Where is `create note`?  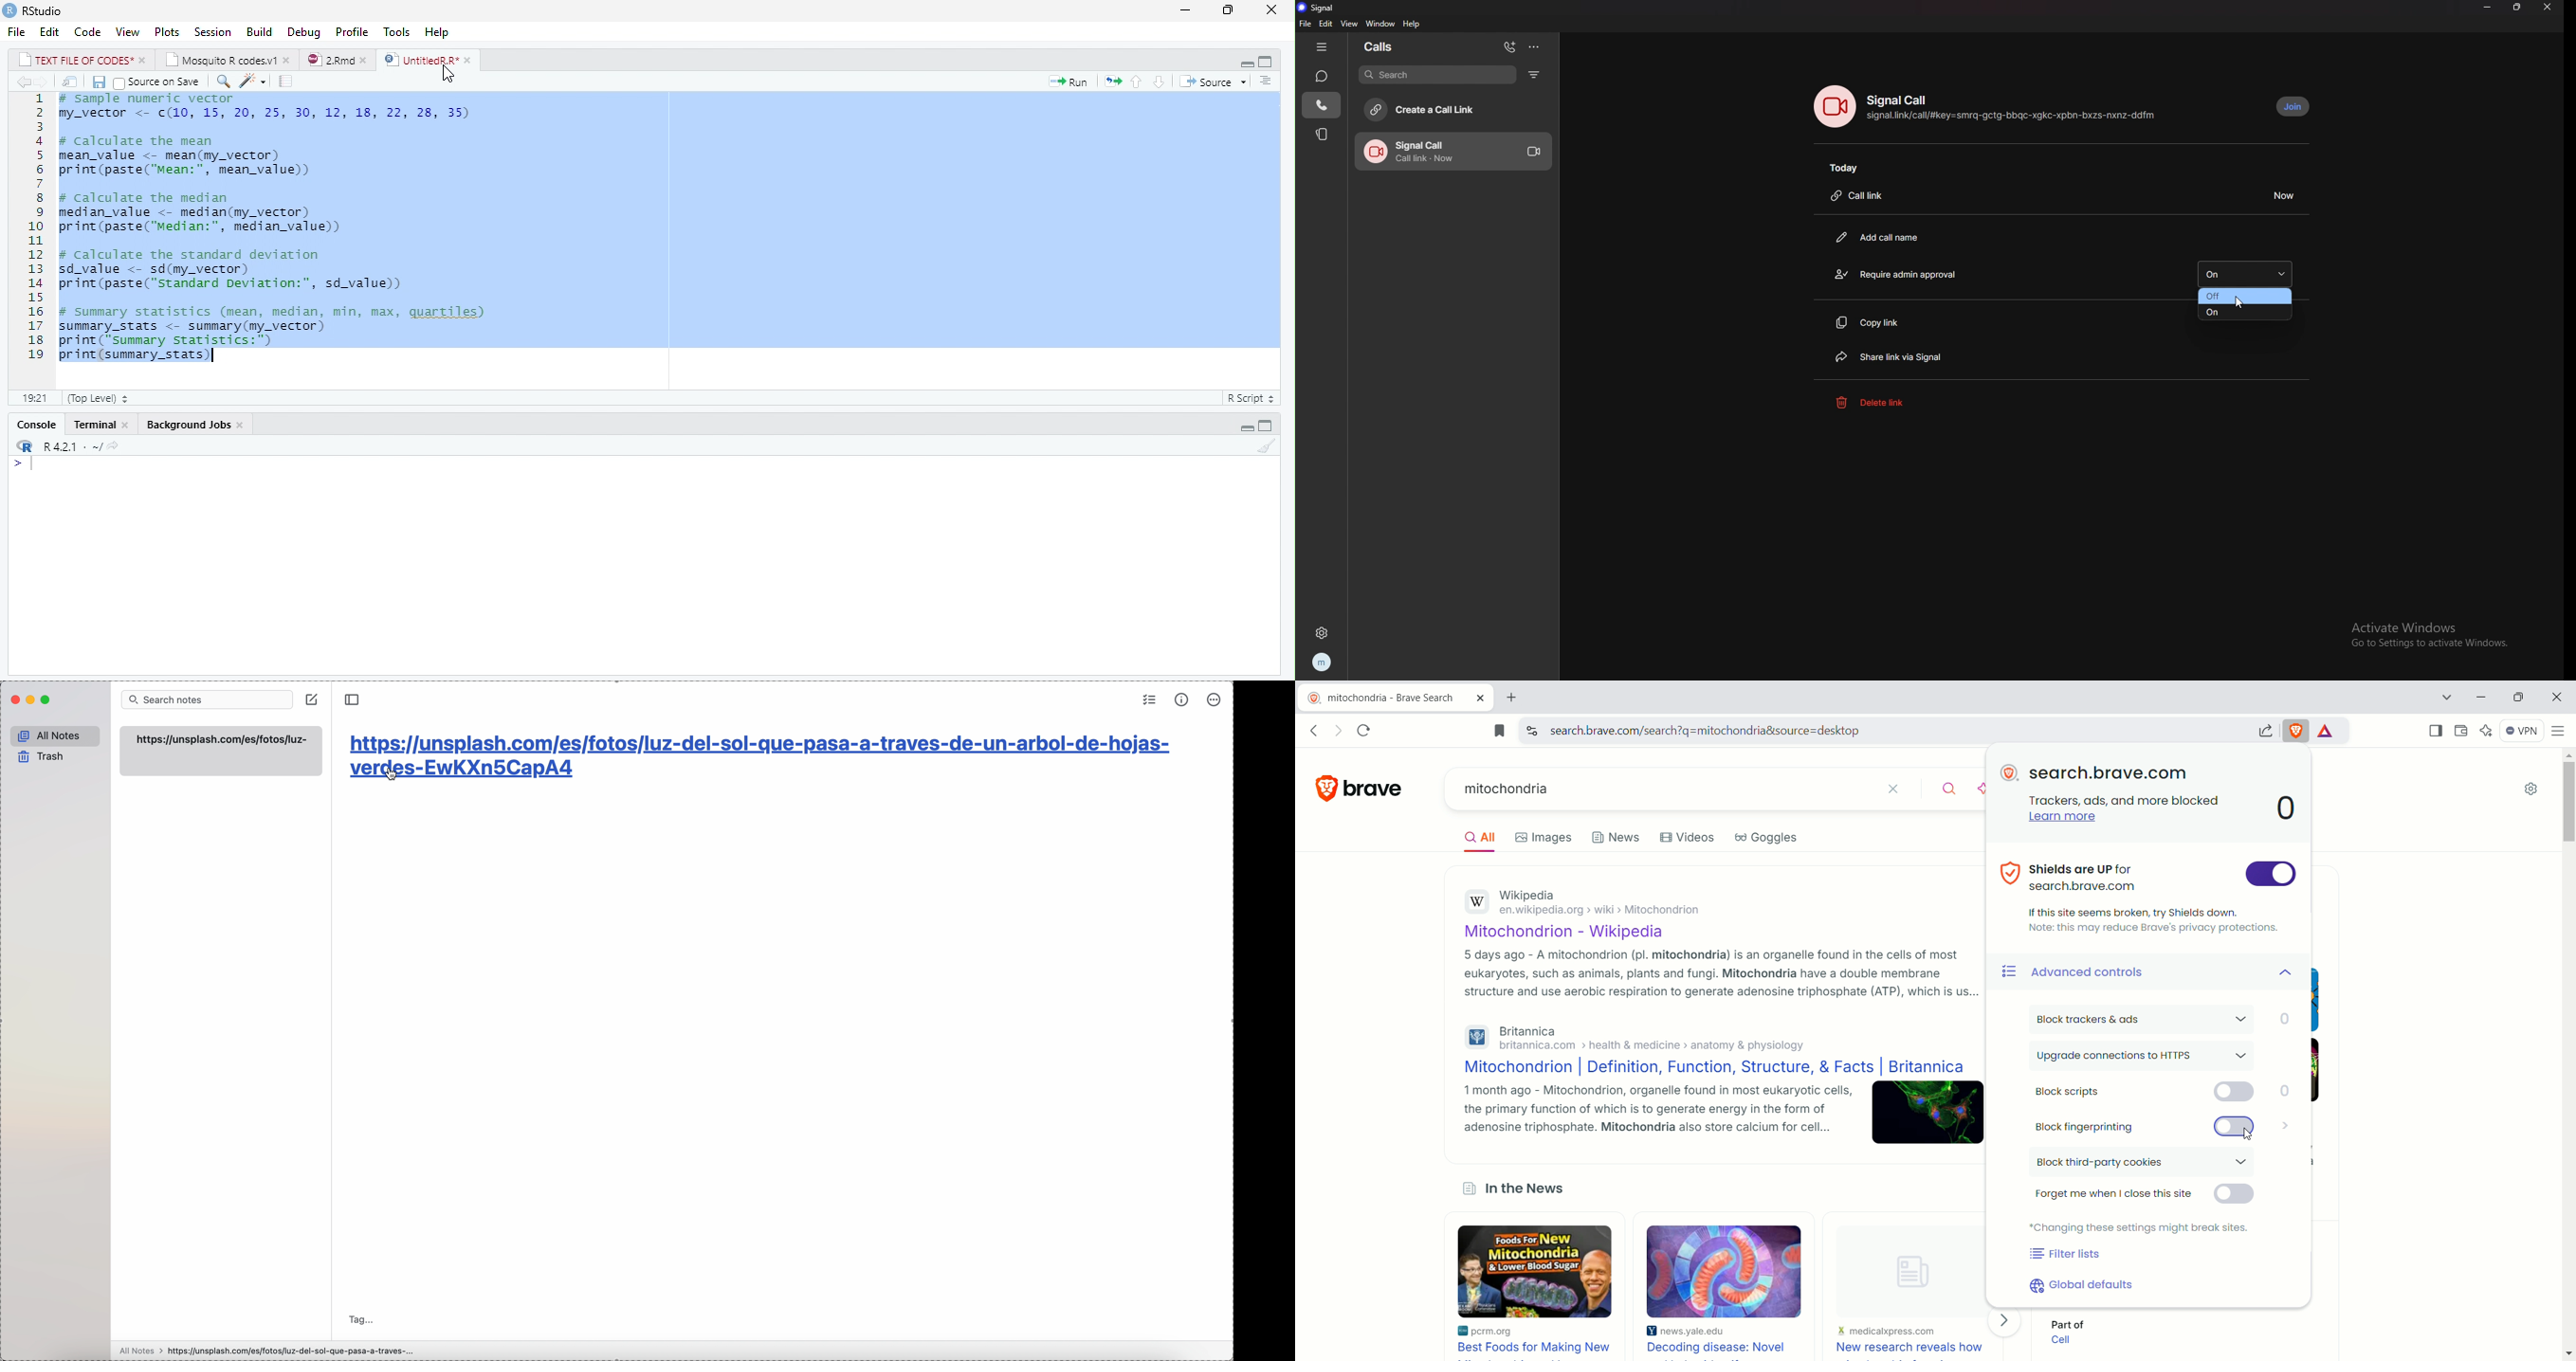 create note is located at coordinates (312, 699).